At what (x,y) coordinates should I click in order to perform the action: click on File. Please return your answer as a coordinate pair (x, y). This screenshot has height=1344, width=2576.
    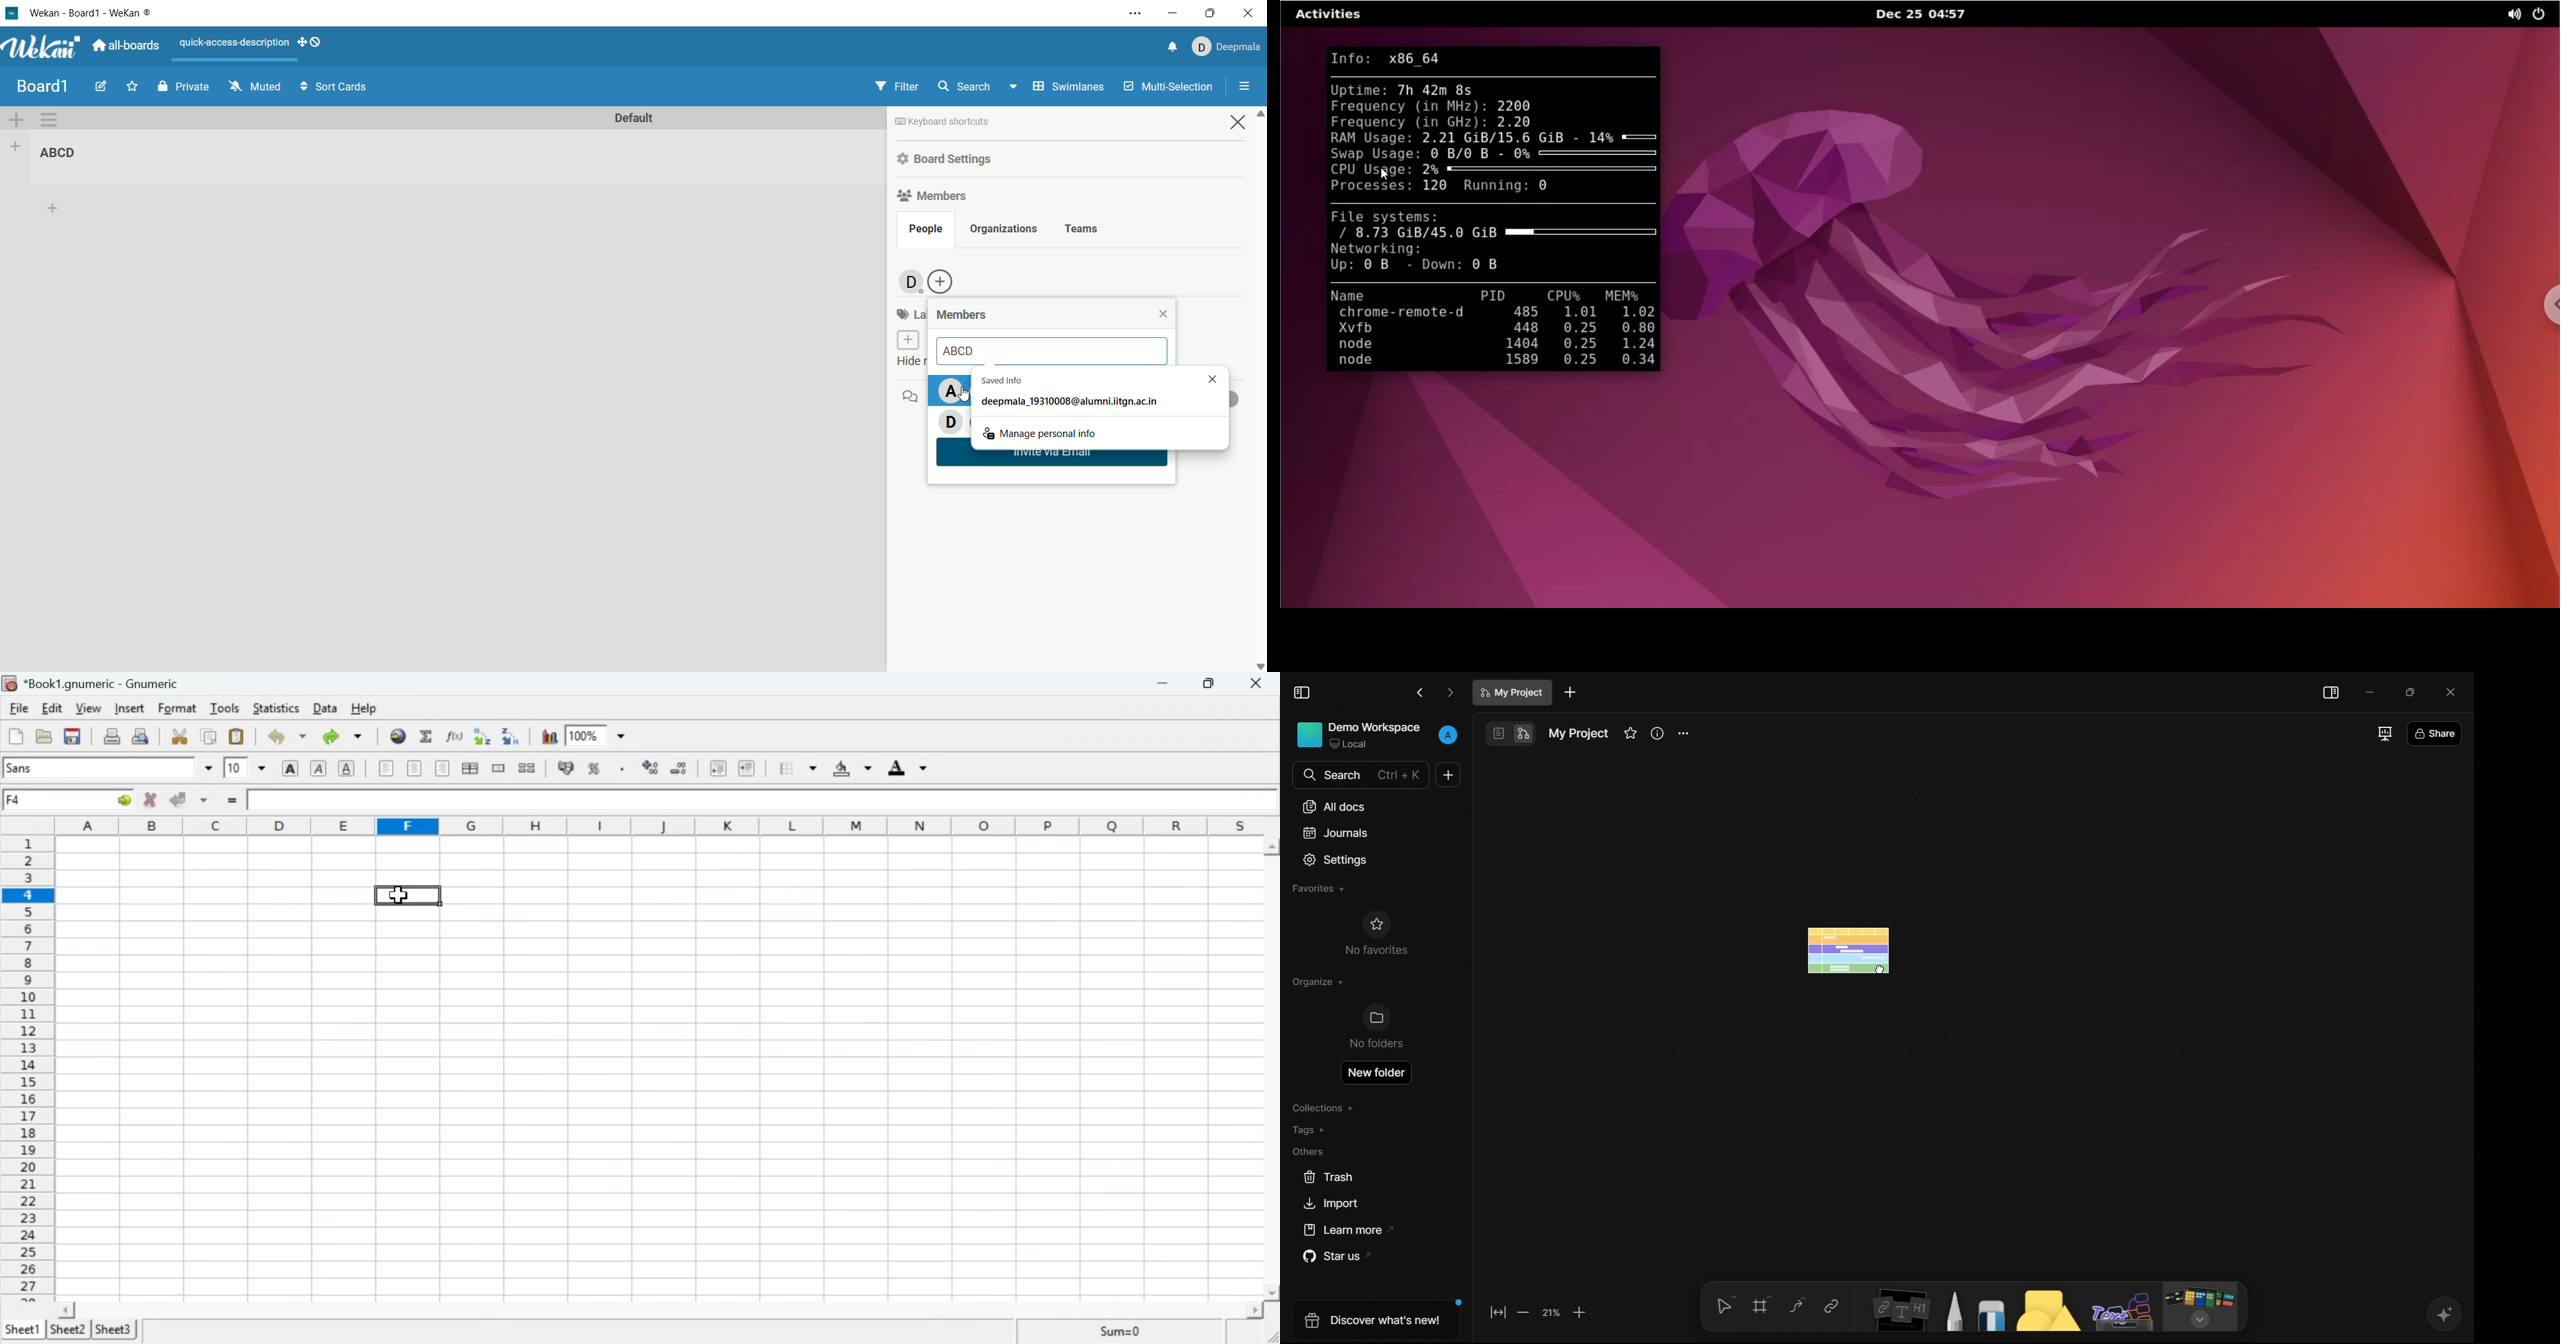
    Looking at the image, I should click on (21, 708).